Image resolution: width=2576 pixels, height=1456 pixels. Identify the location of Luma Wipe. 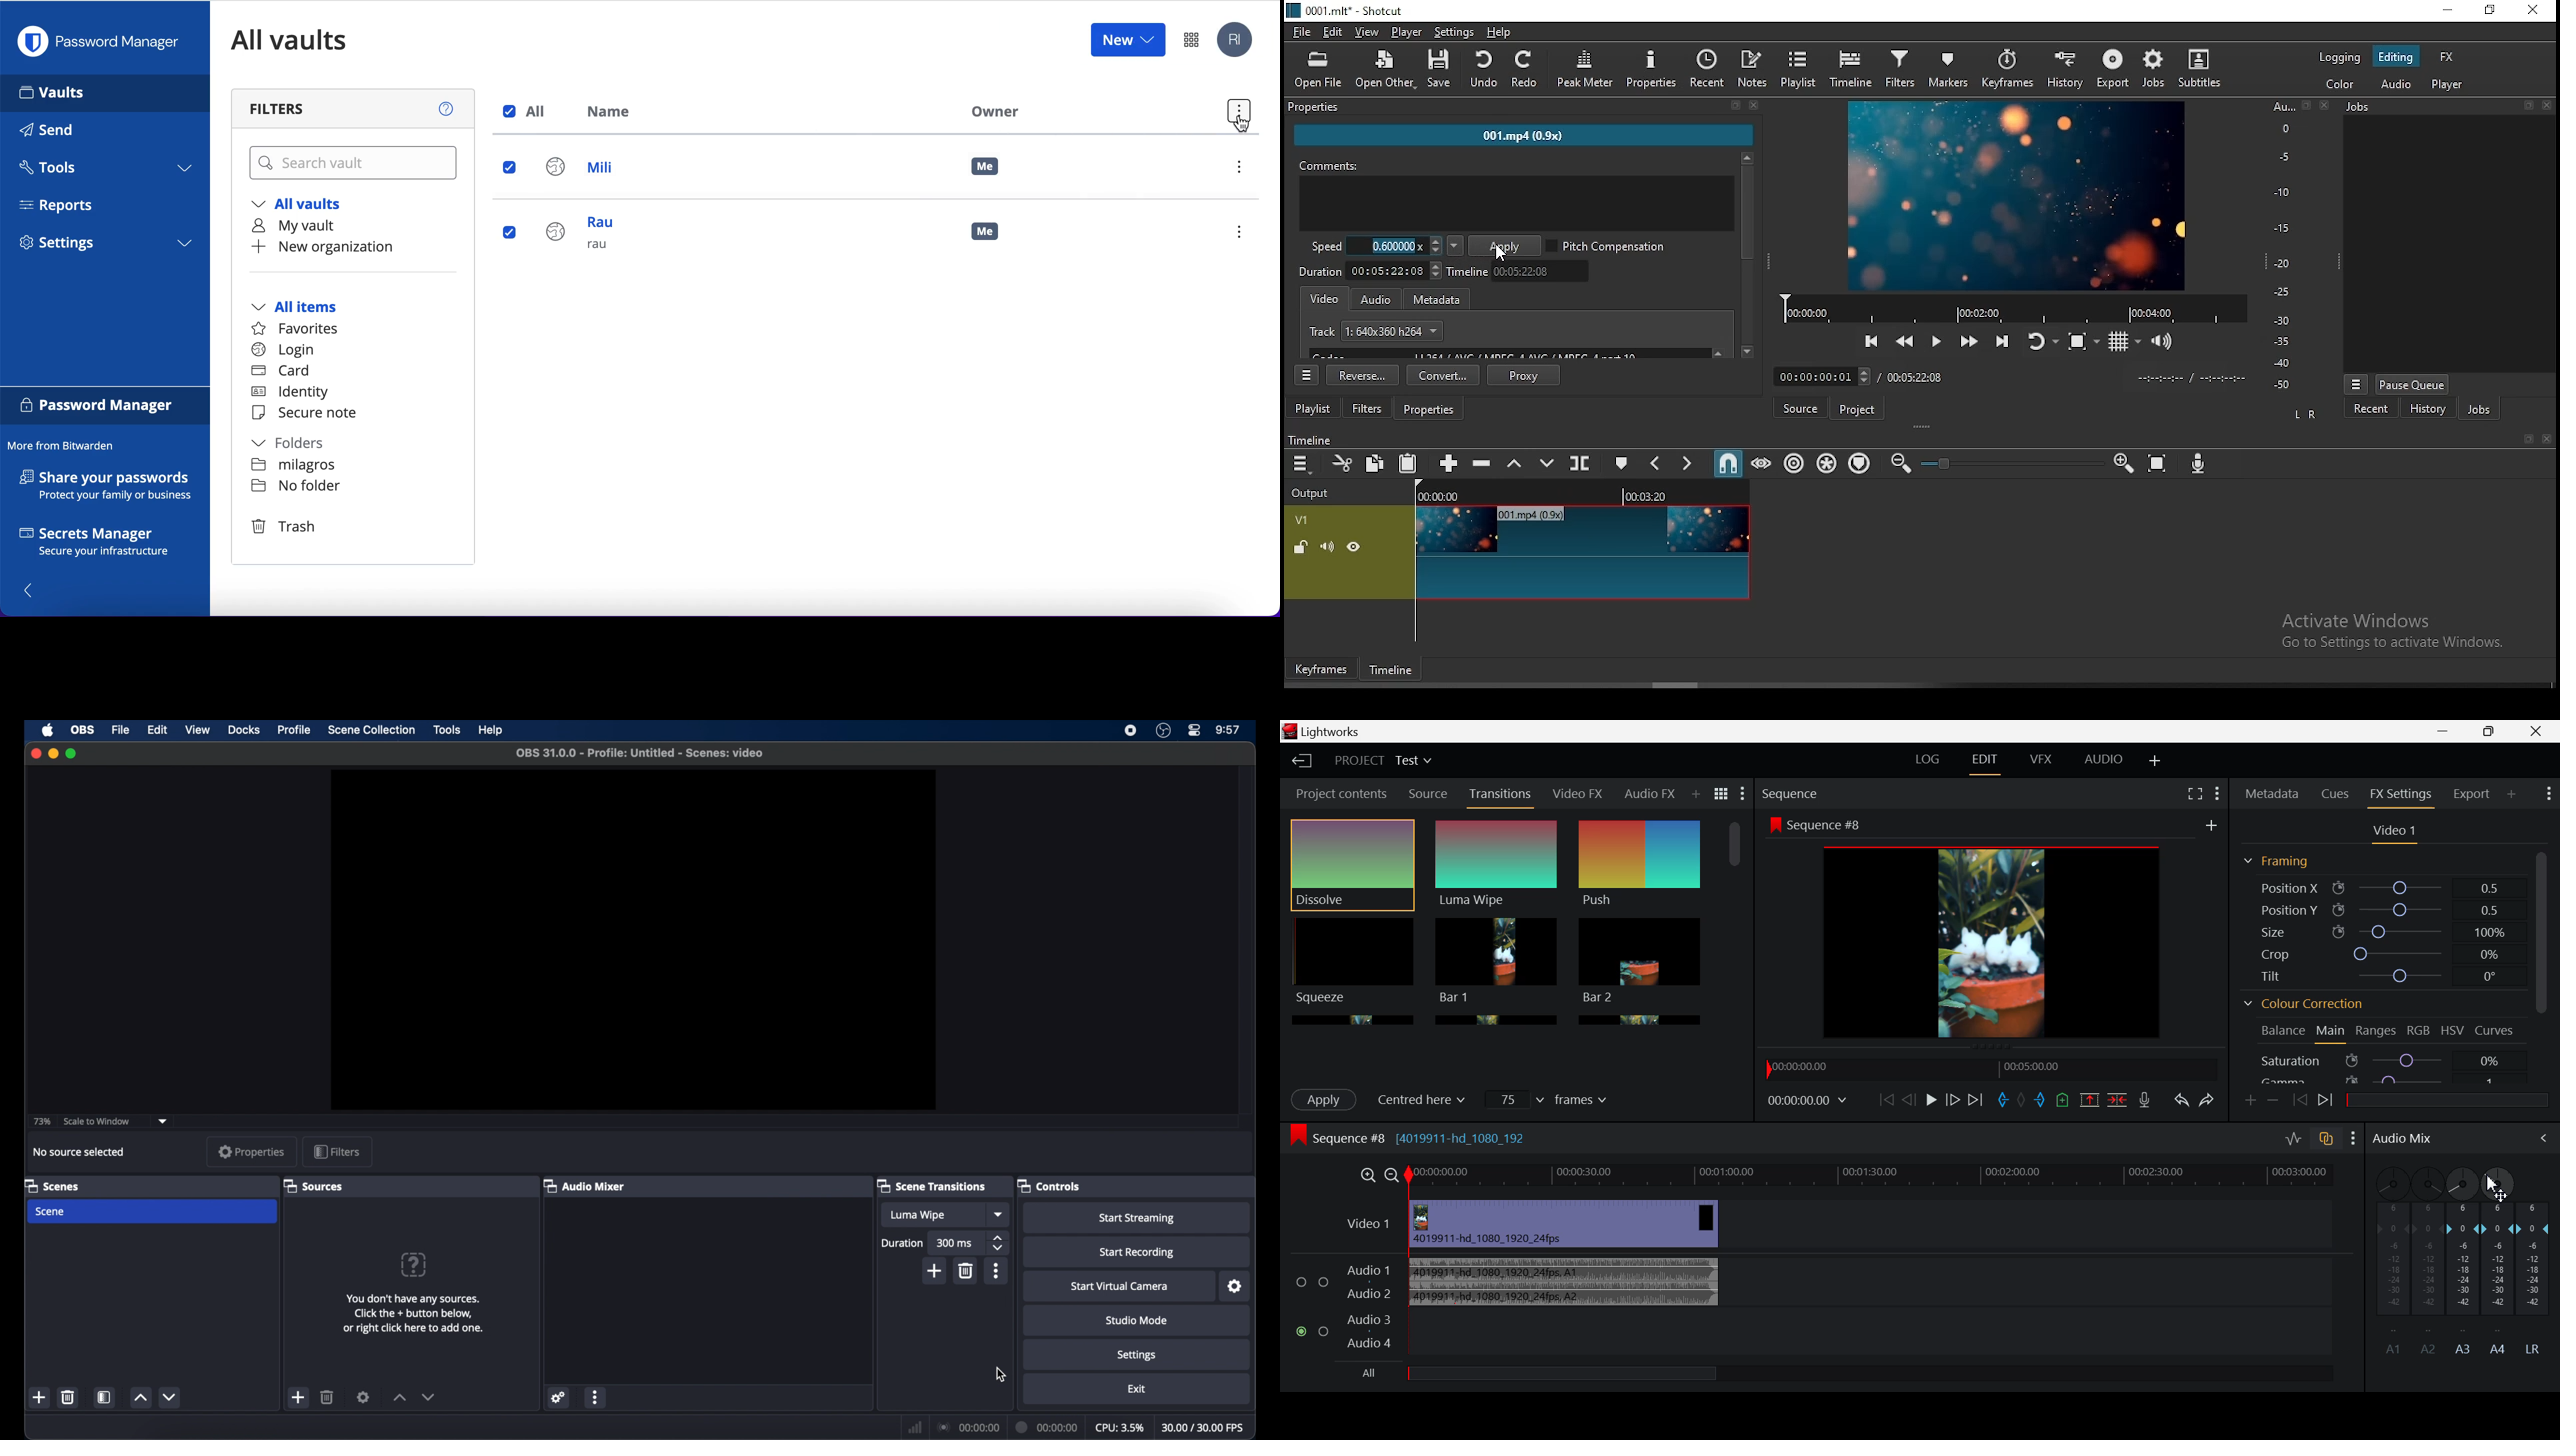
(1497, 865).